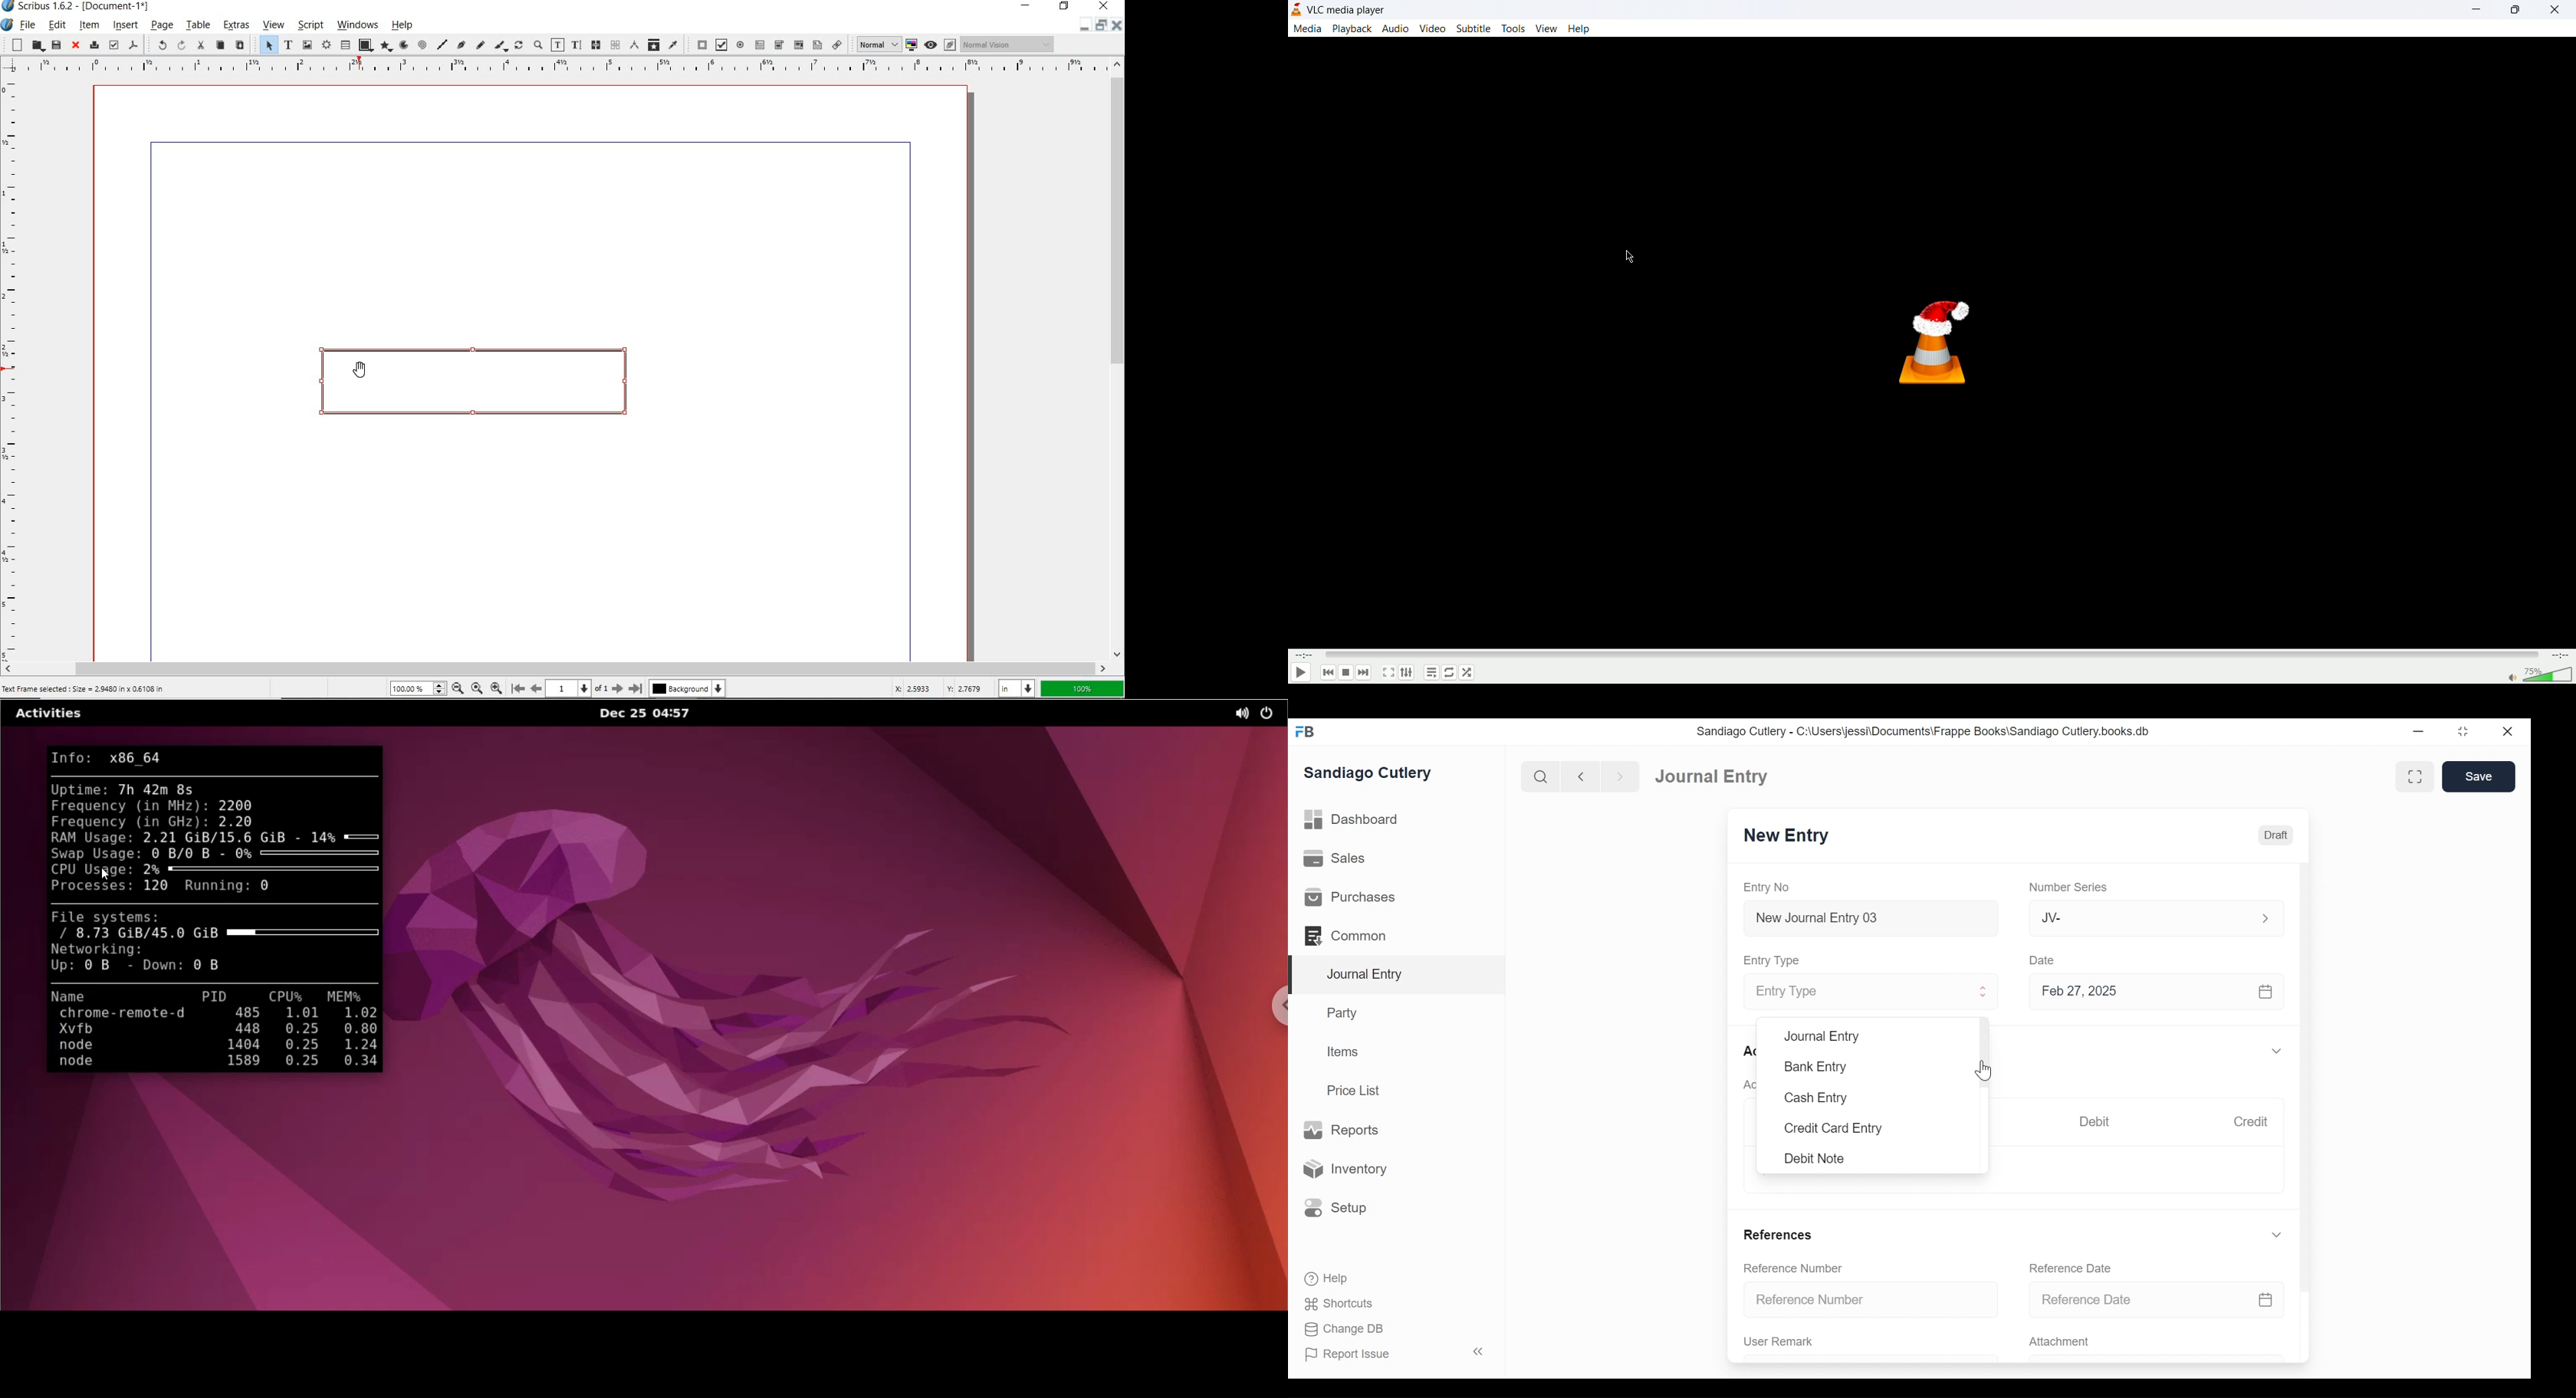 This screenshot has width=2576, height=1400. What do you see at coordinates (1941, 341) in the screenshot?
I see `icon` at bounding box center [1941, 341].